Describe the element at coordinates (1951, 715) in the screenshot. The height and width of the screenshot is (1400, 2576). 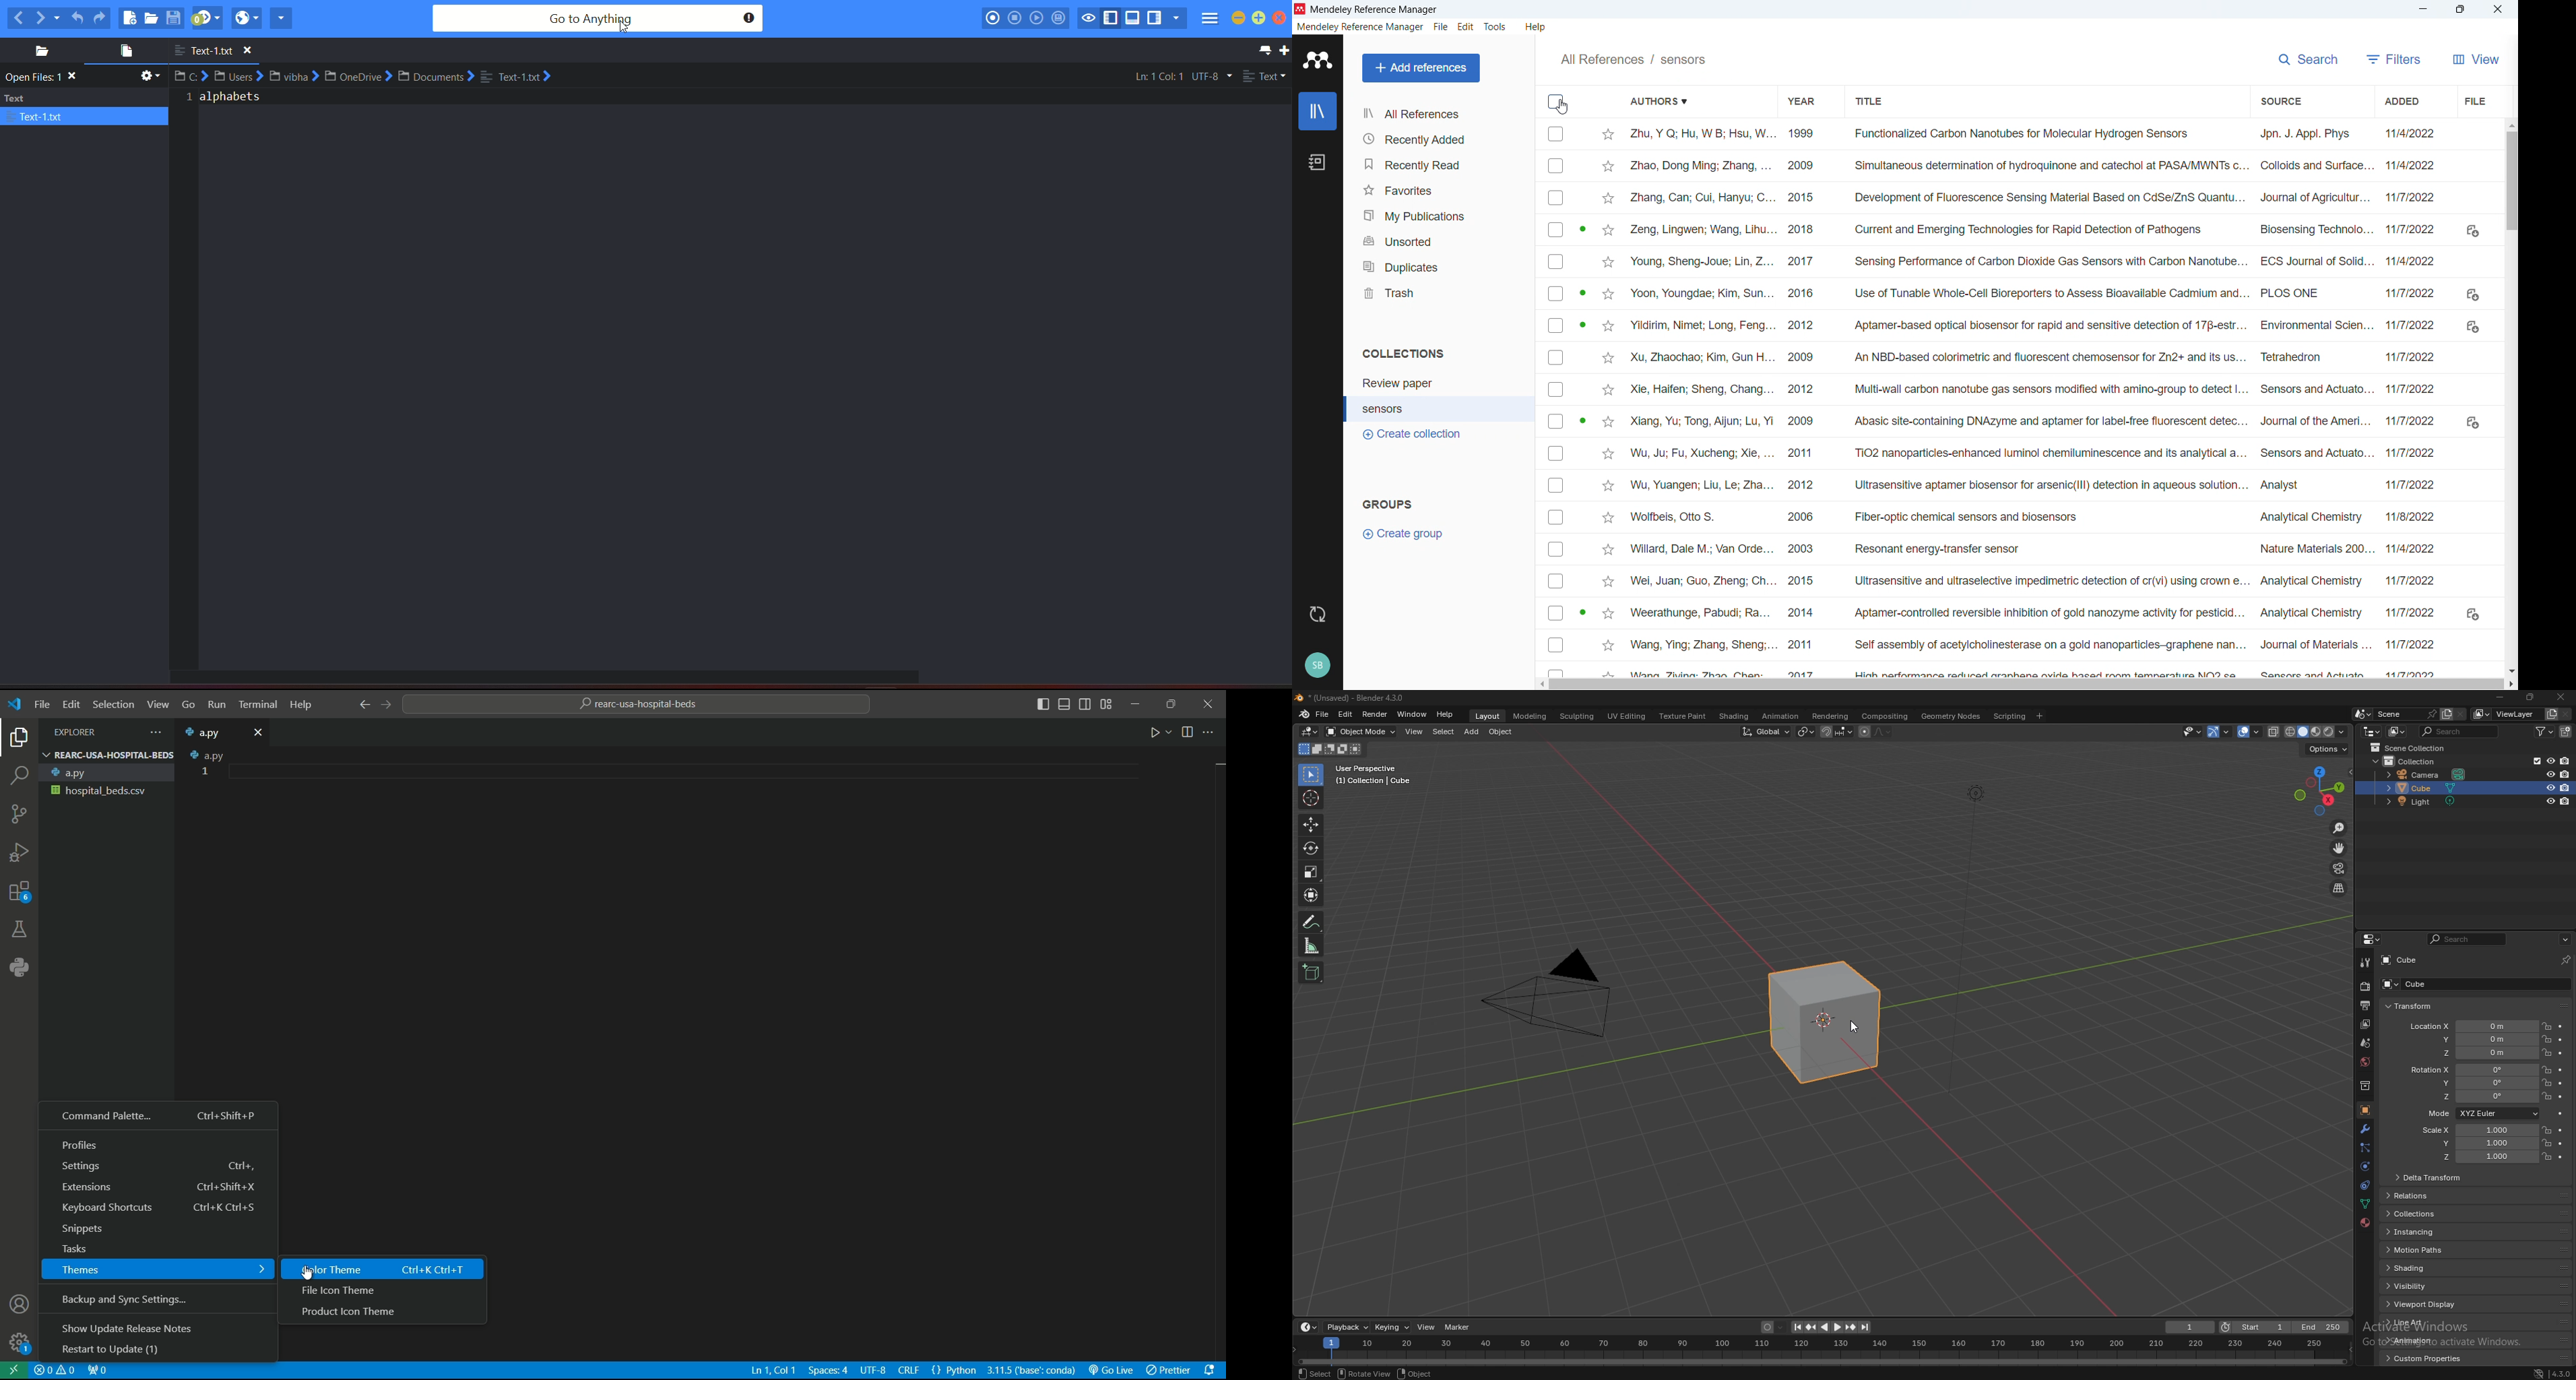
I see `geometry nodes` at that location.